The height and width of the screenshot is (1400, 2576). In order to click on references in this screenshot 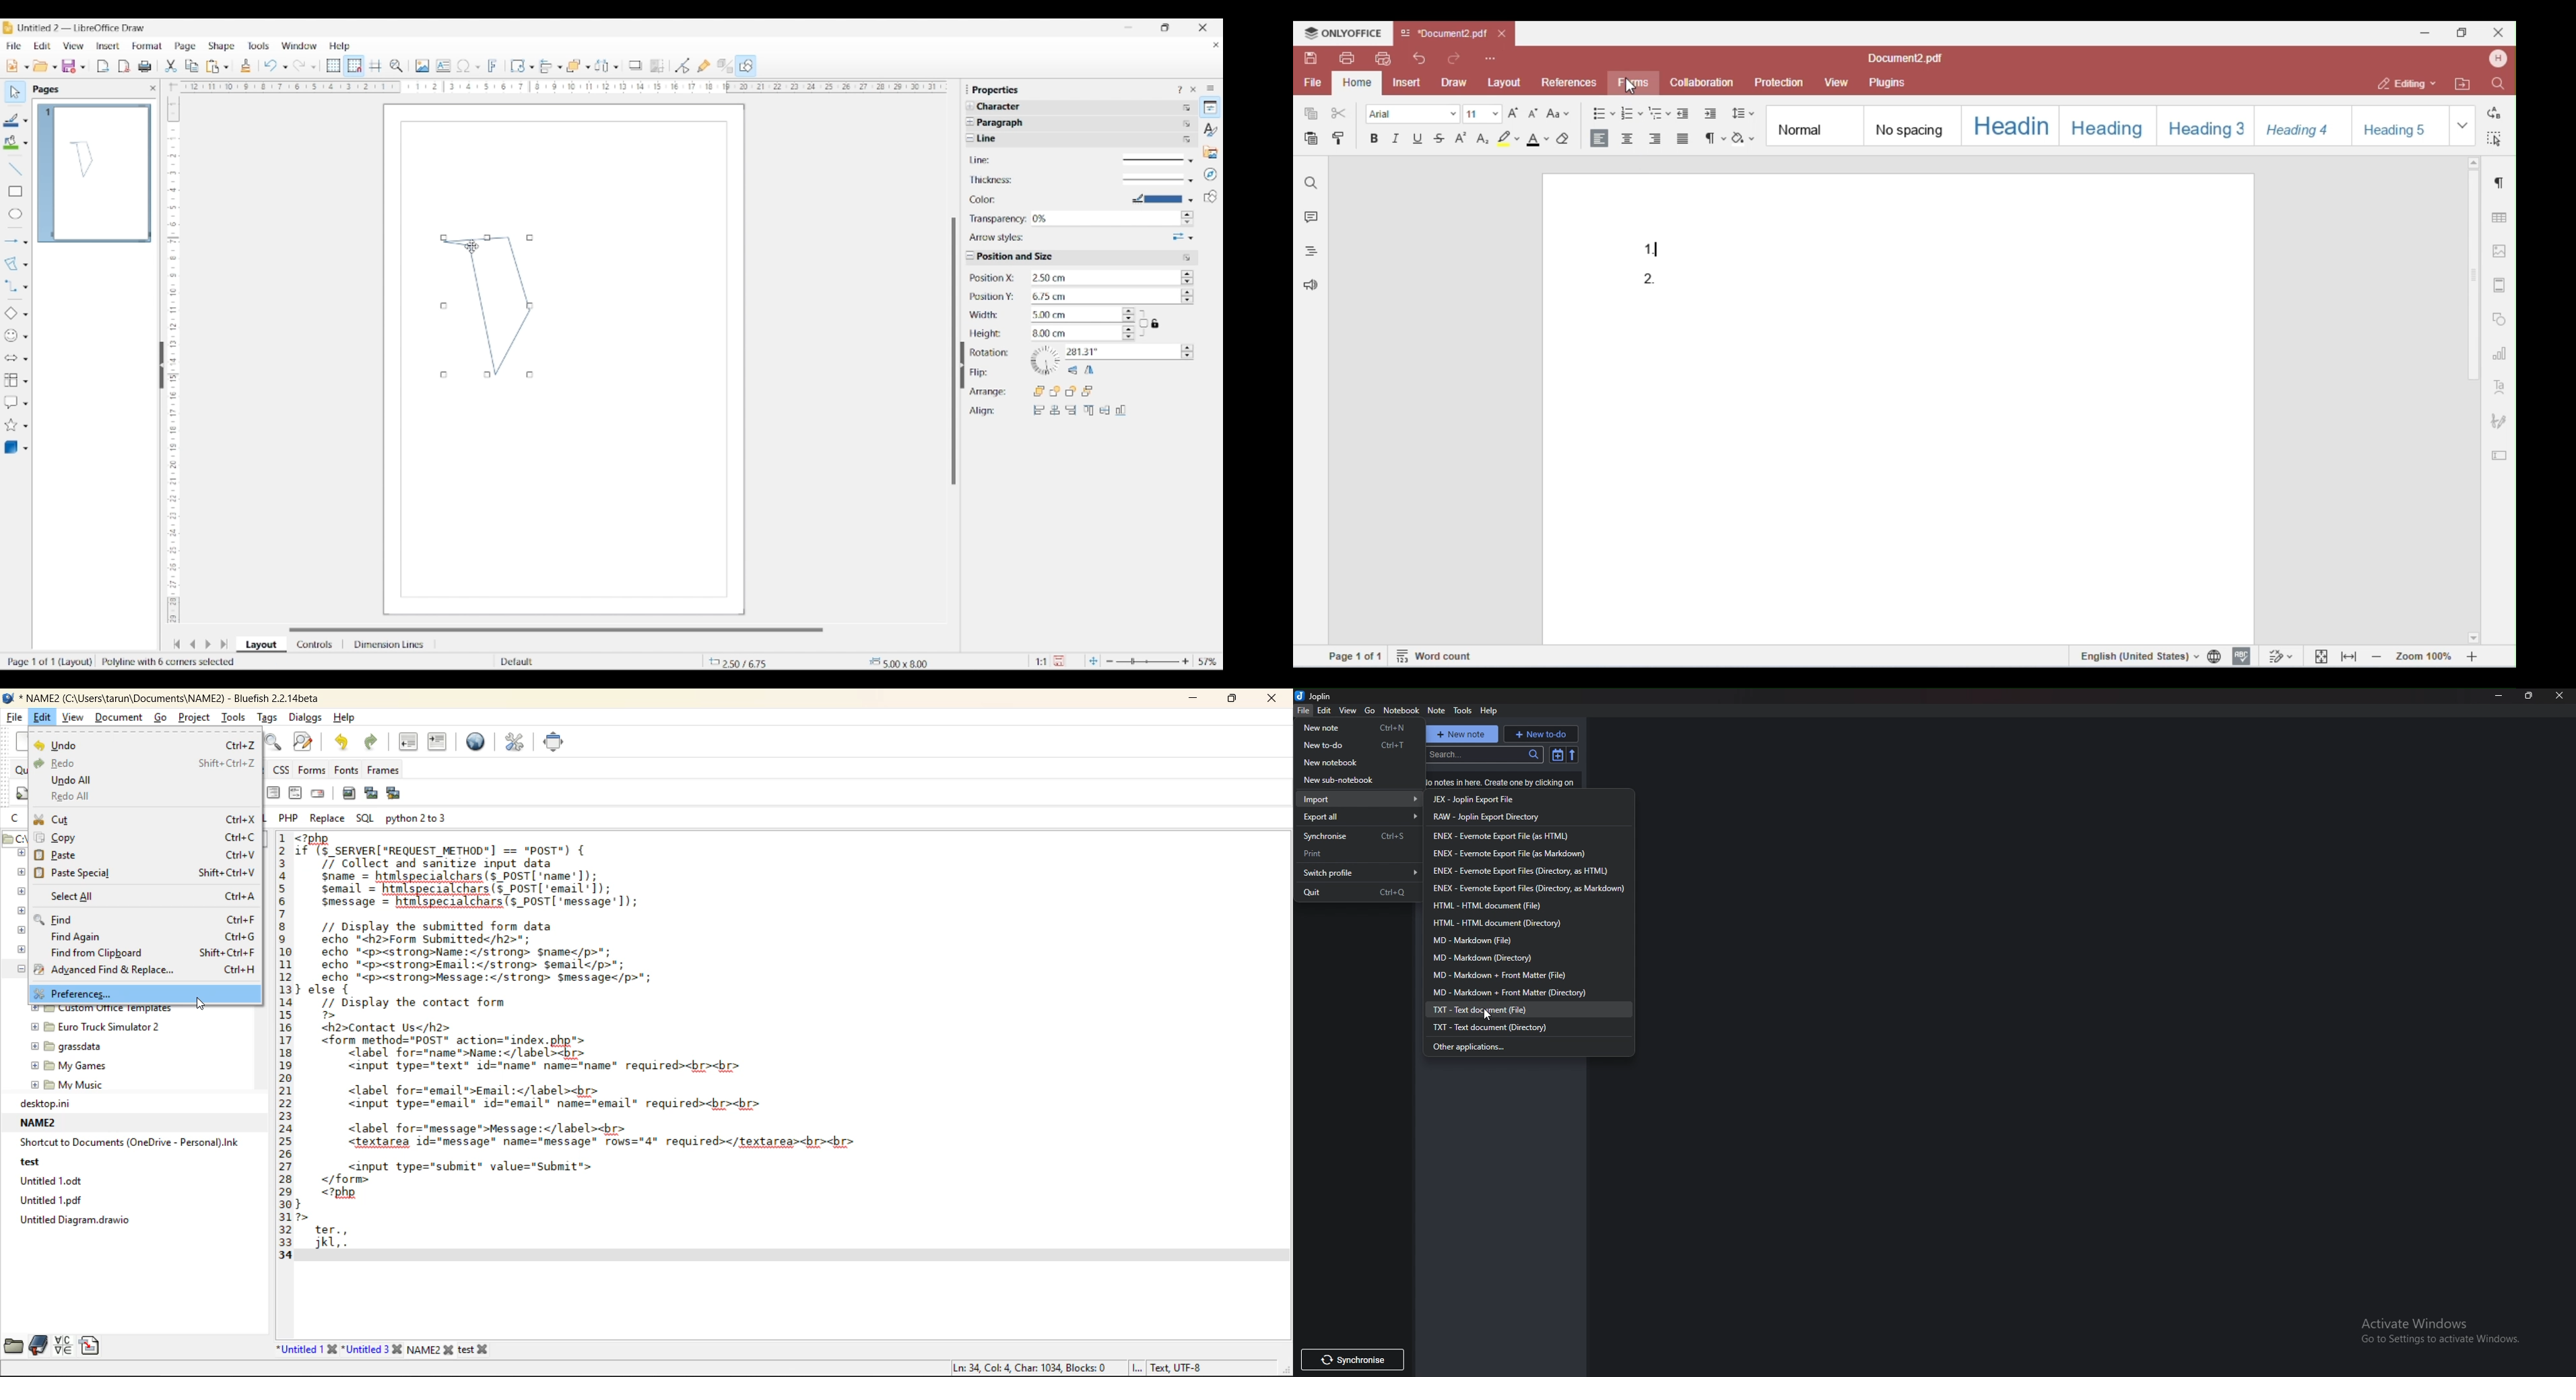, I will do `click(1568, 82)`.